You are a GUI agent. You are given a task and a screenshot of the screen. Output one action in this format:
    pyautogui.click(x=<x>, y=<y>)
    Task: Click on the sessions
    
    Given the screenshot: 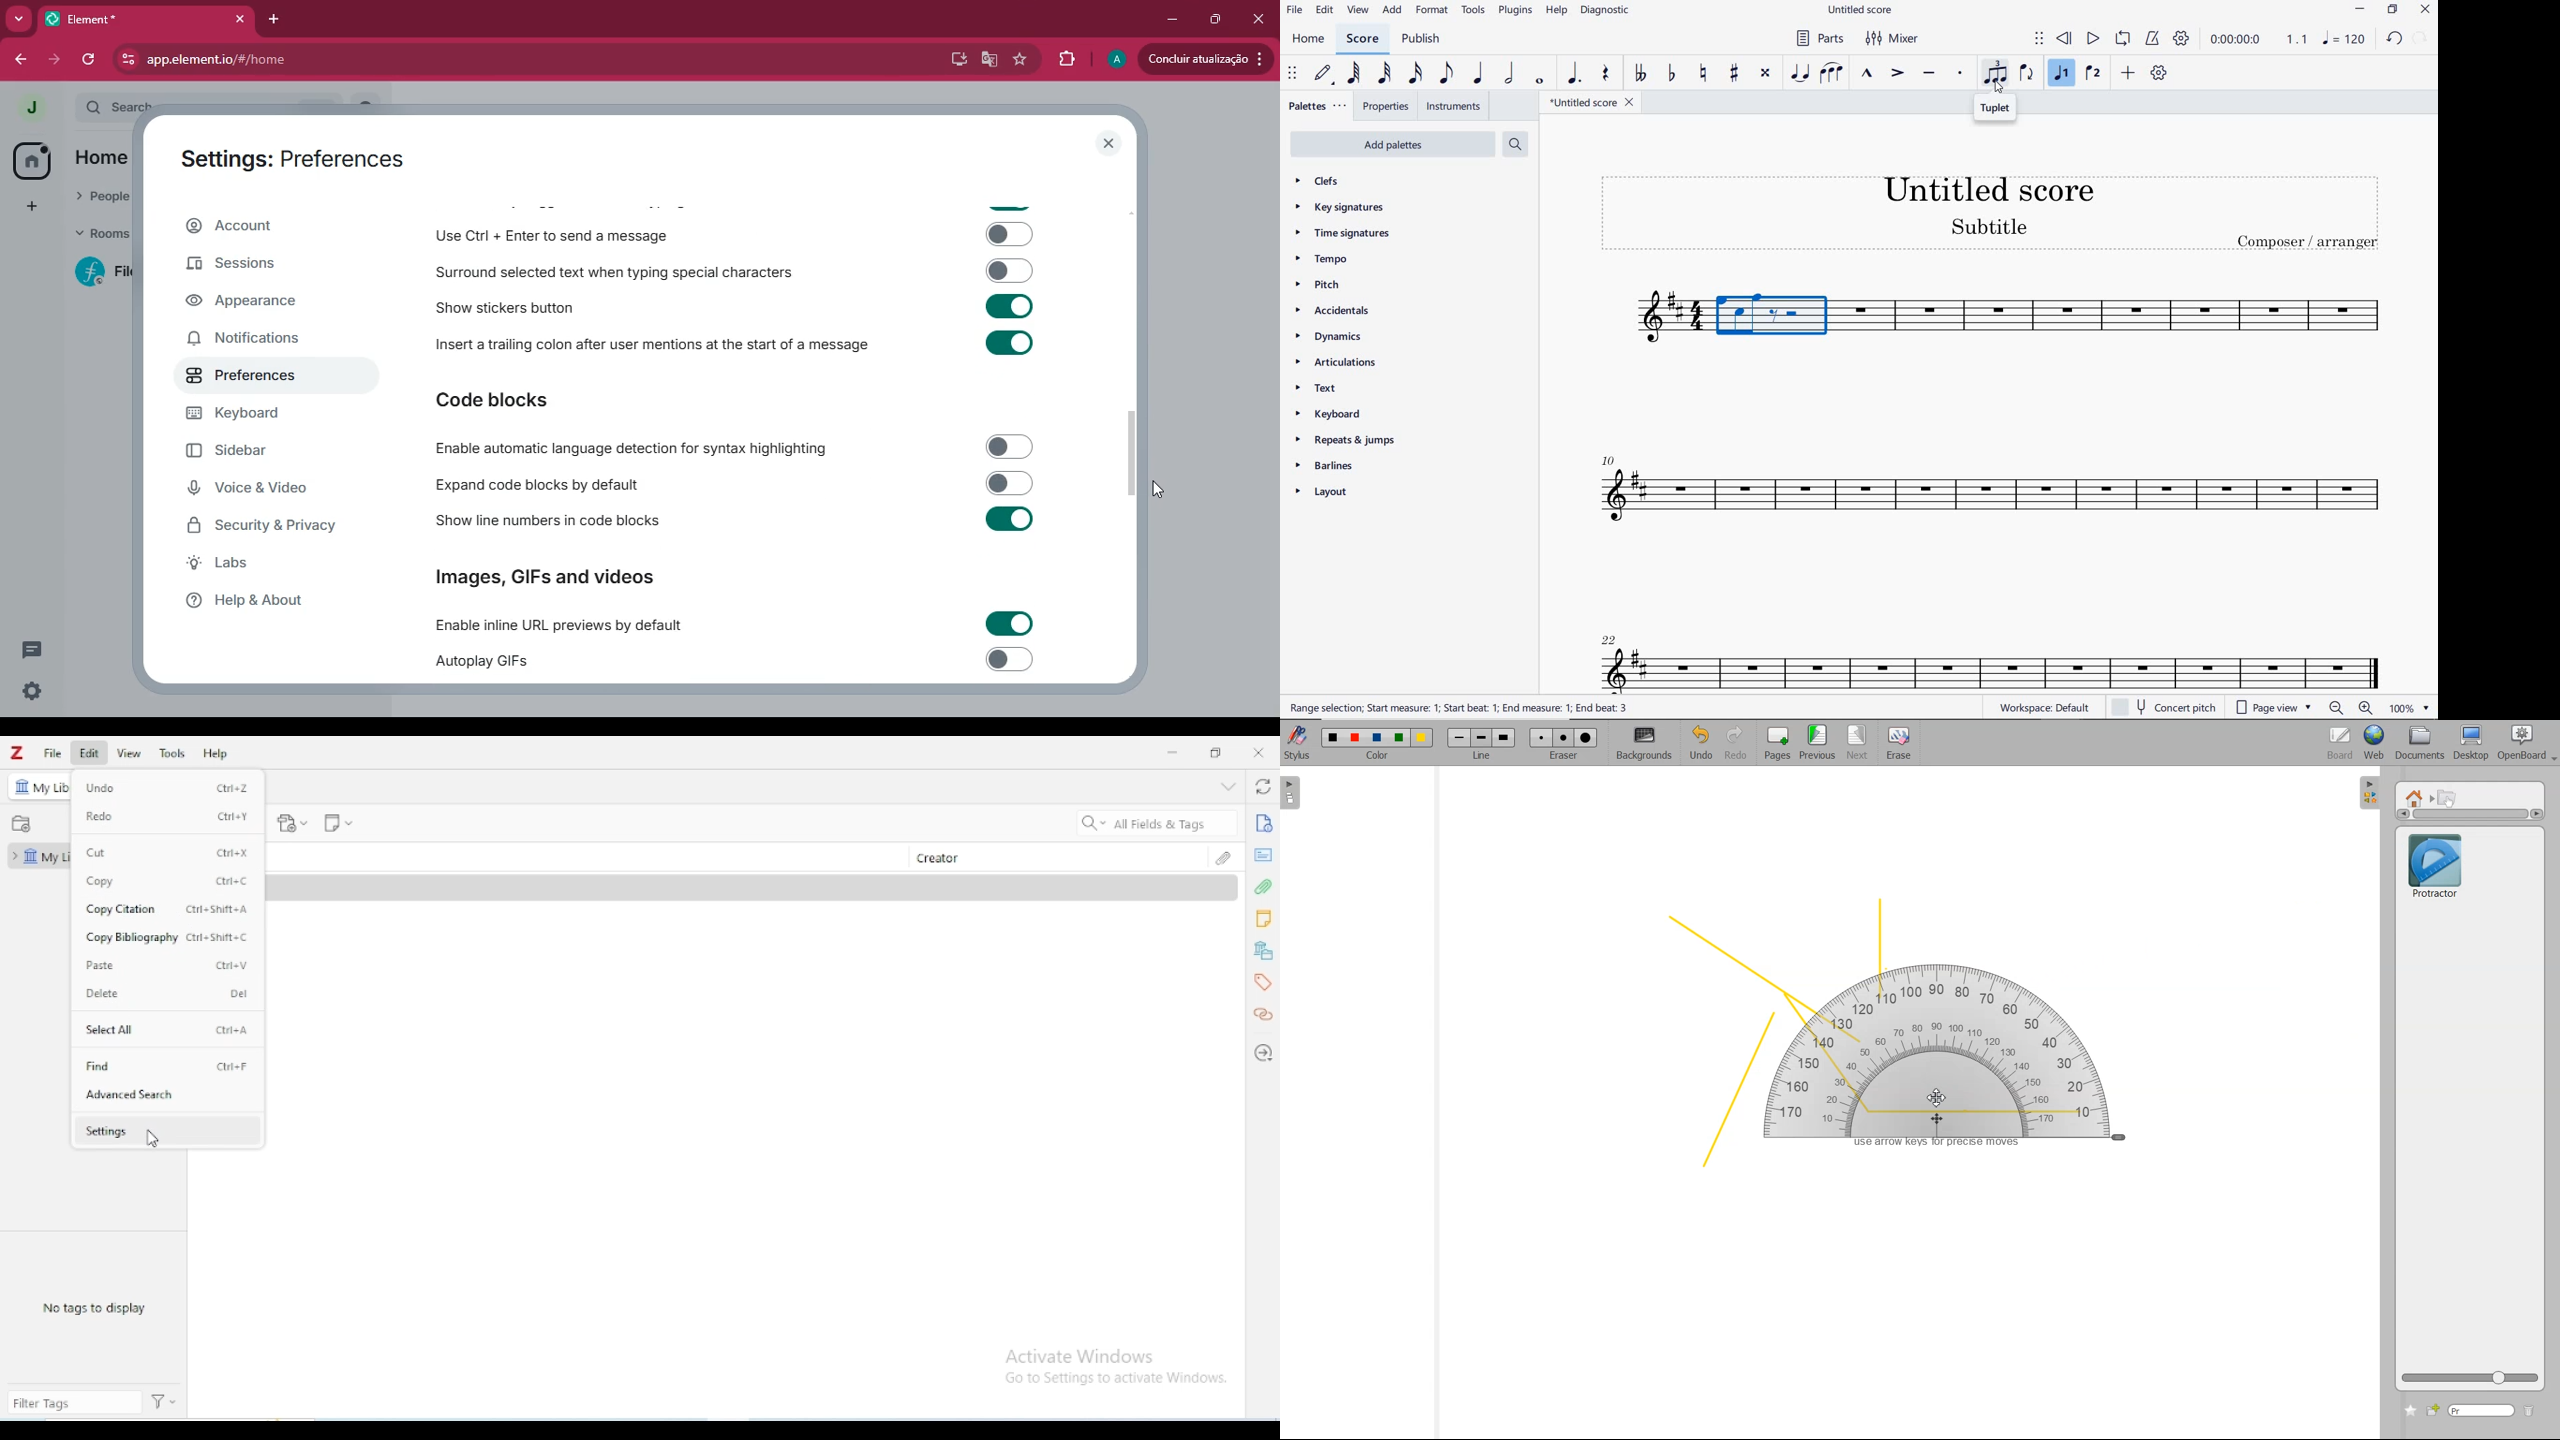 What is the action you would take?
    pyautogui.click(x=263, y=264)
    